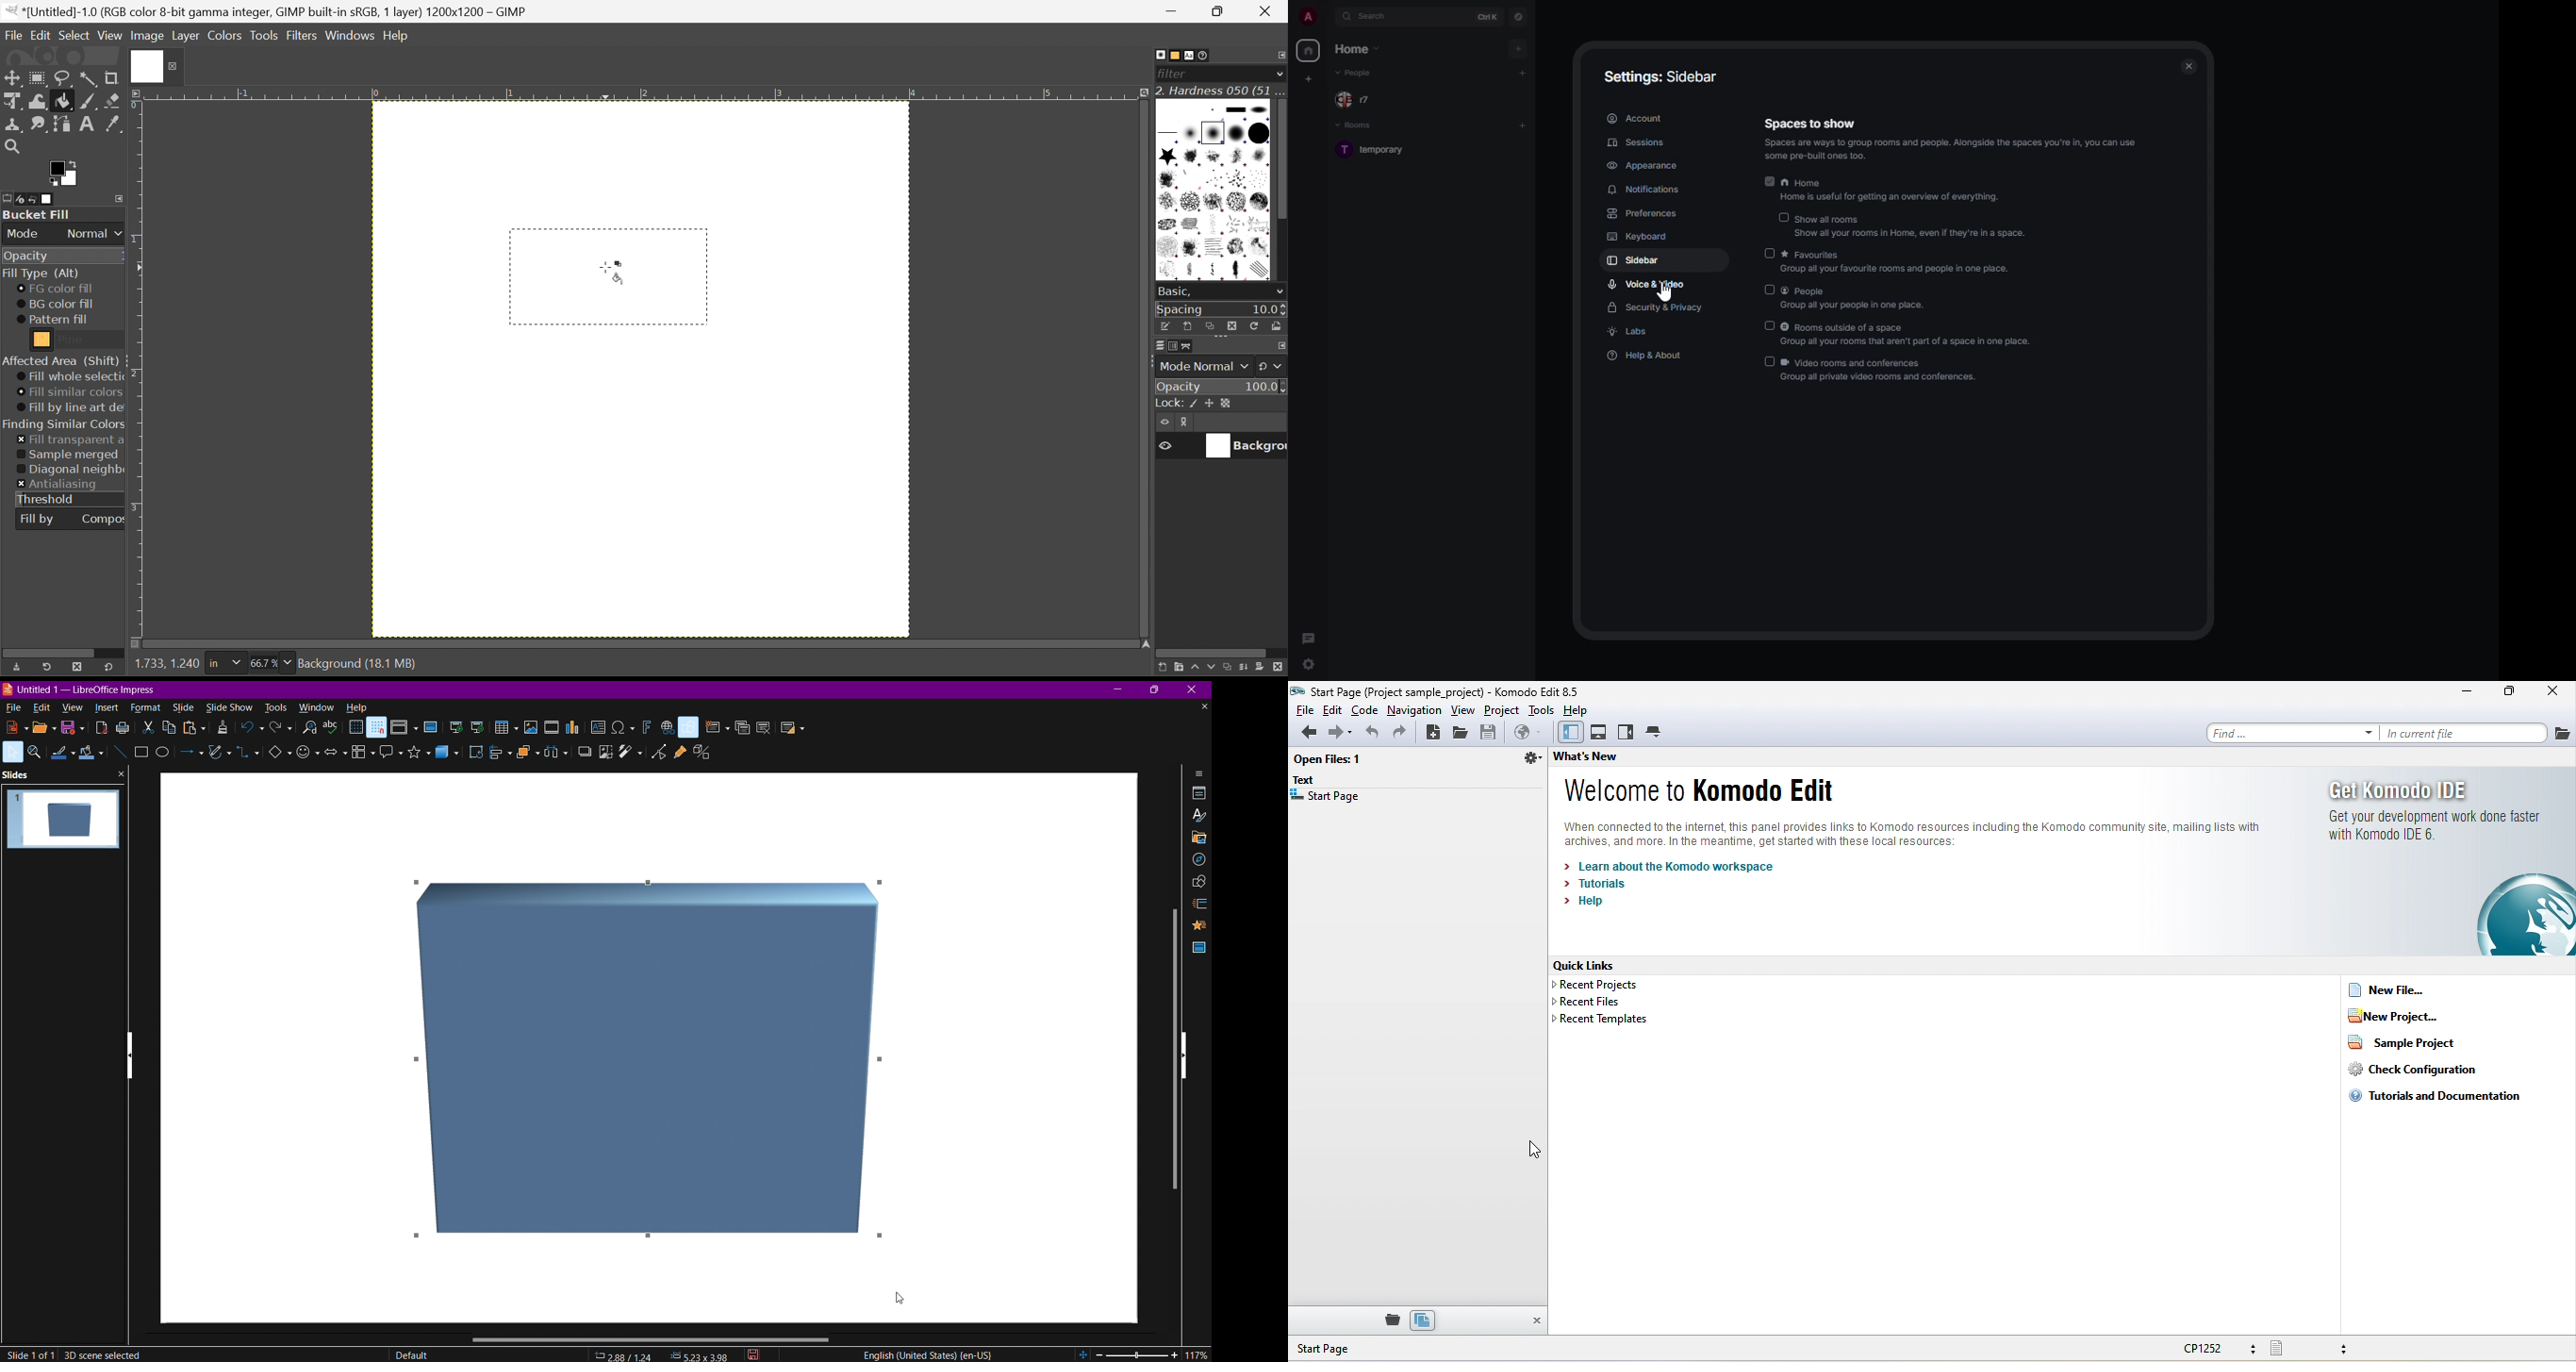 The width and height of the screenshot is (2576, 1372). What do you see at coordinates (1232, 326) in the screenshot?
I see `Delete this brush` at bounding box center [1232, 326].